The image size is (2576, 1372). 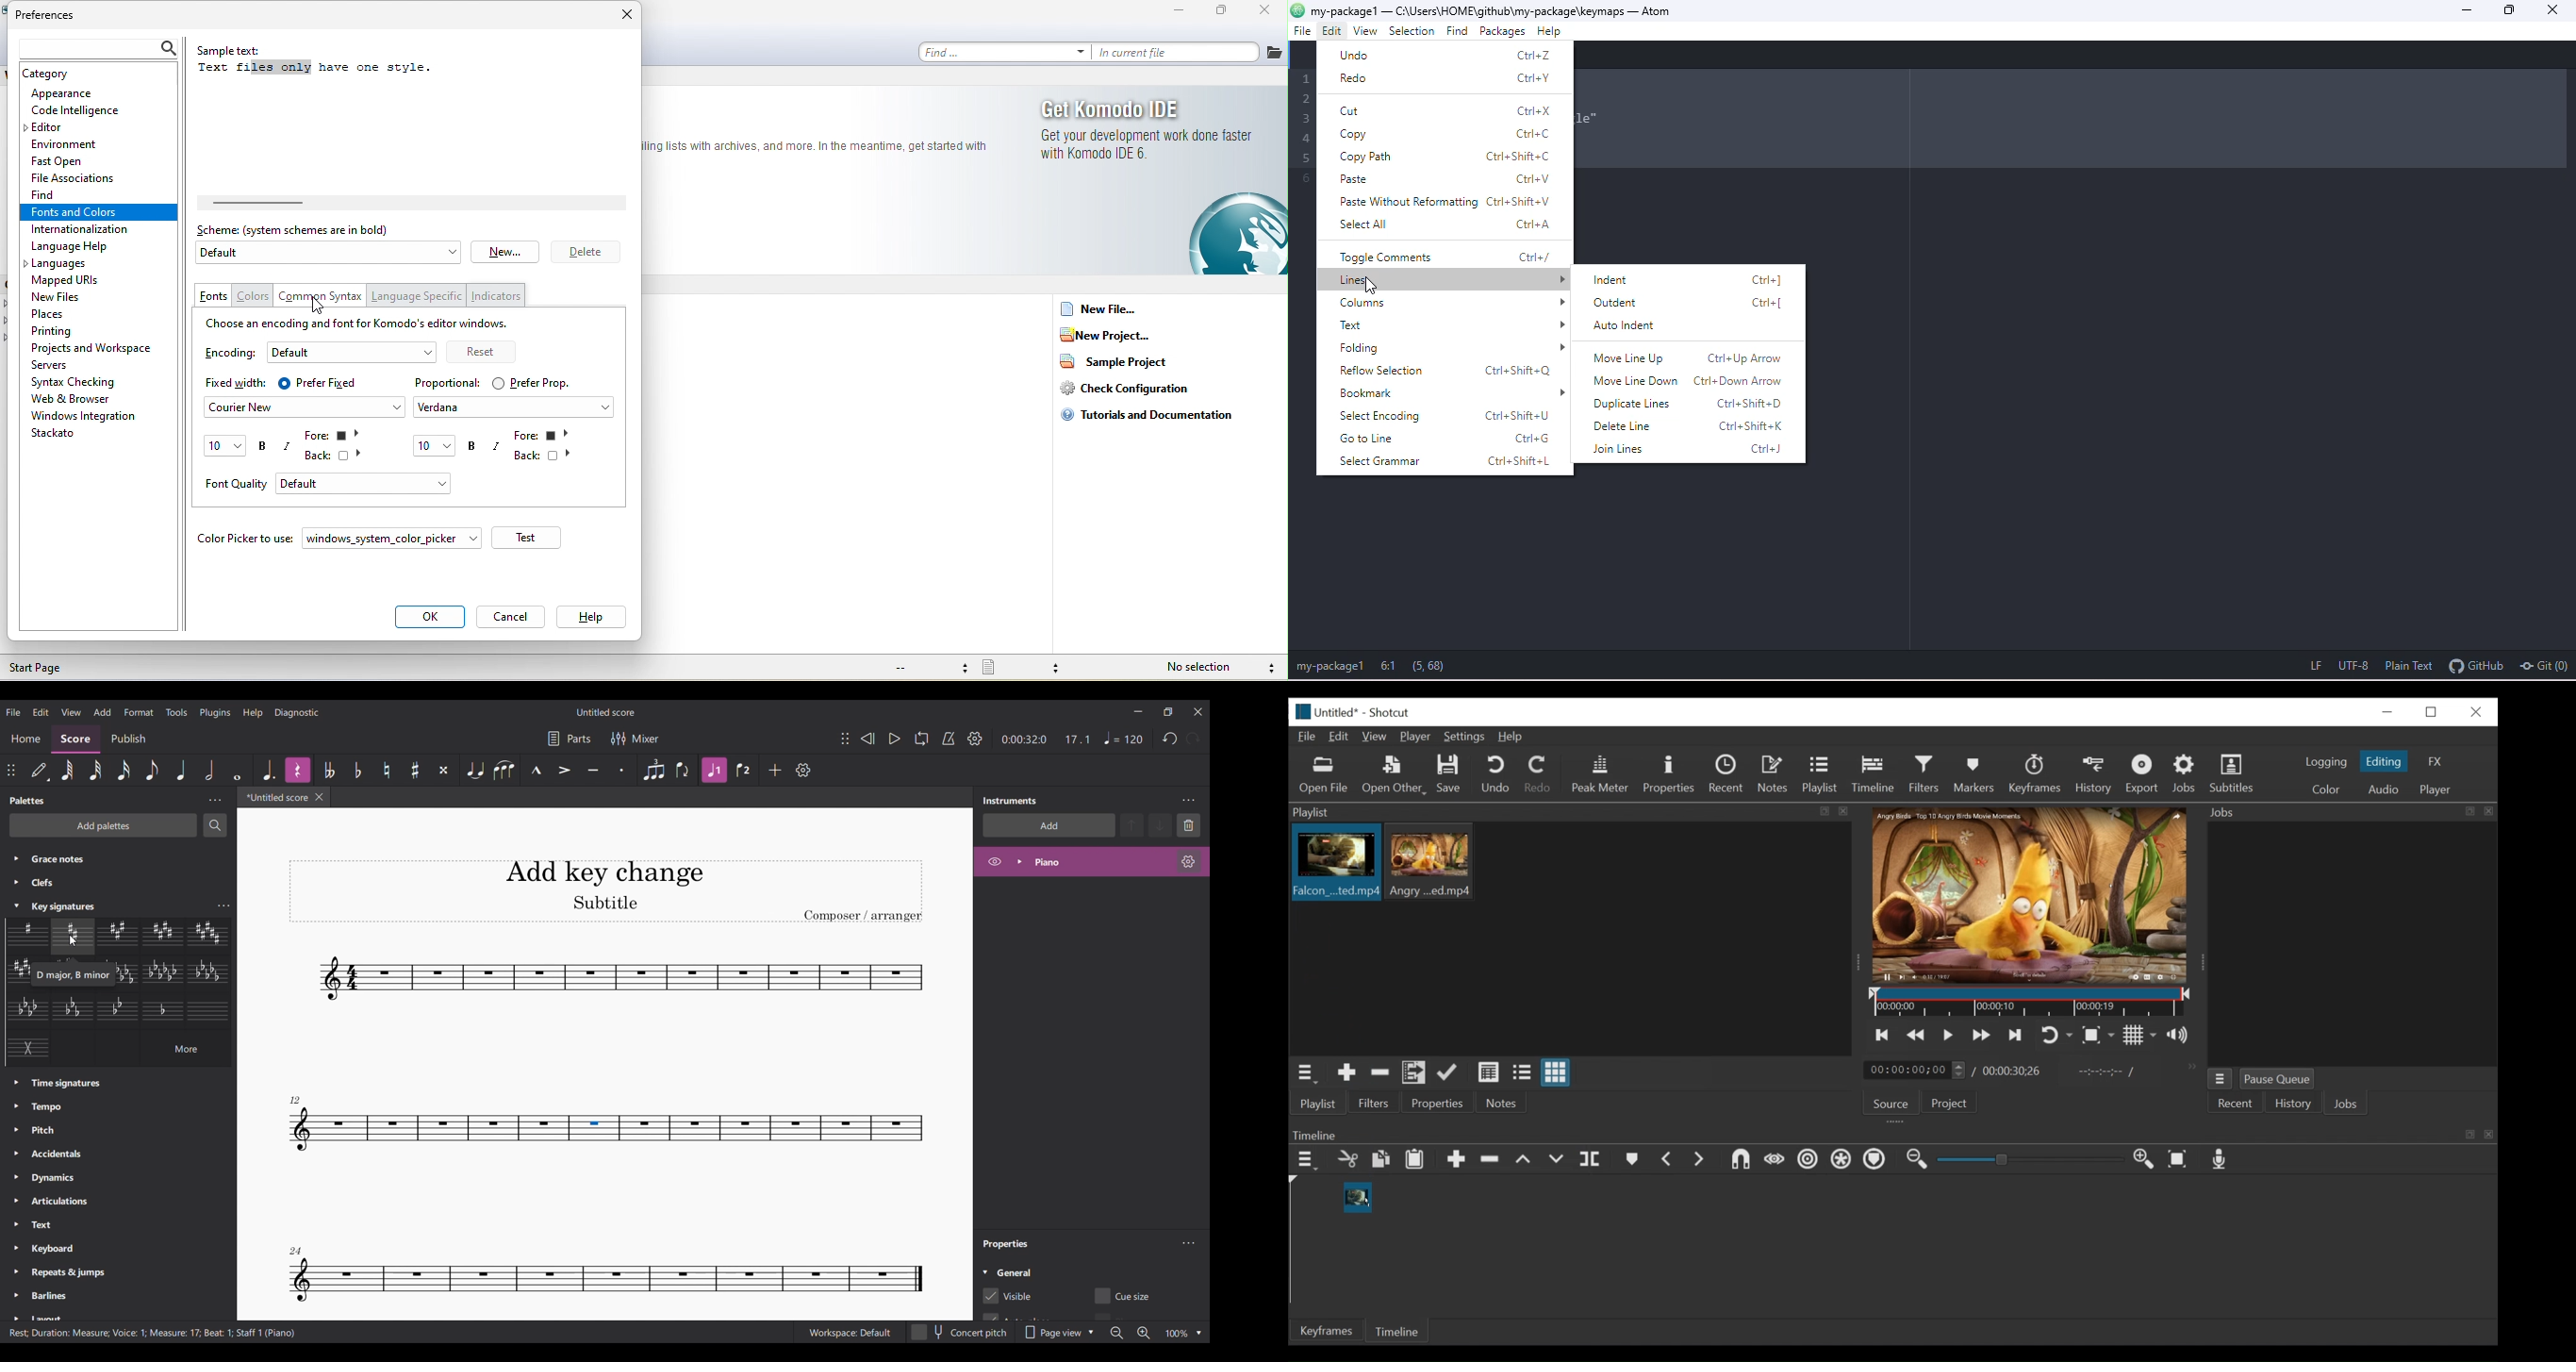 What do you see at coordinates (1376, 736) in the screenshot?
I see `View` at bounding box center [1376, 736].